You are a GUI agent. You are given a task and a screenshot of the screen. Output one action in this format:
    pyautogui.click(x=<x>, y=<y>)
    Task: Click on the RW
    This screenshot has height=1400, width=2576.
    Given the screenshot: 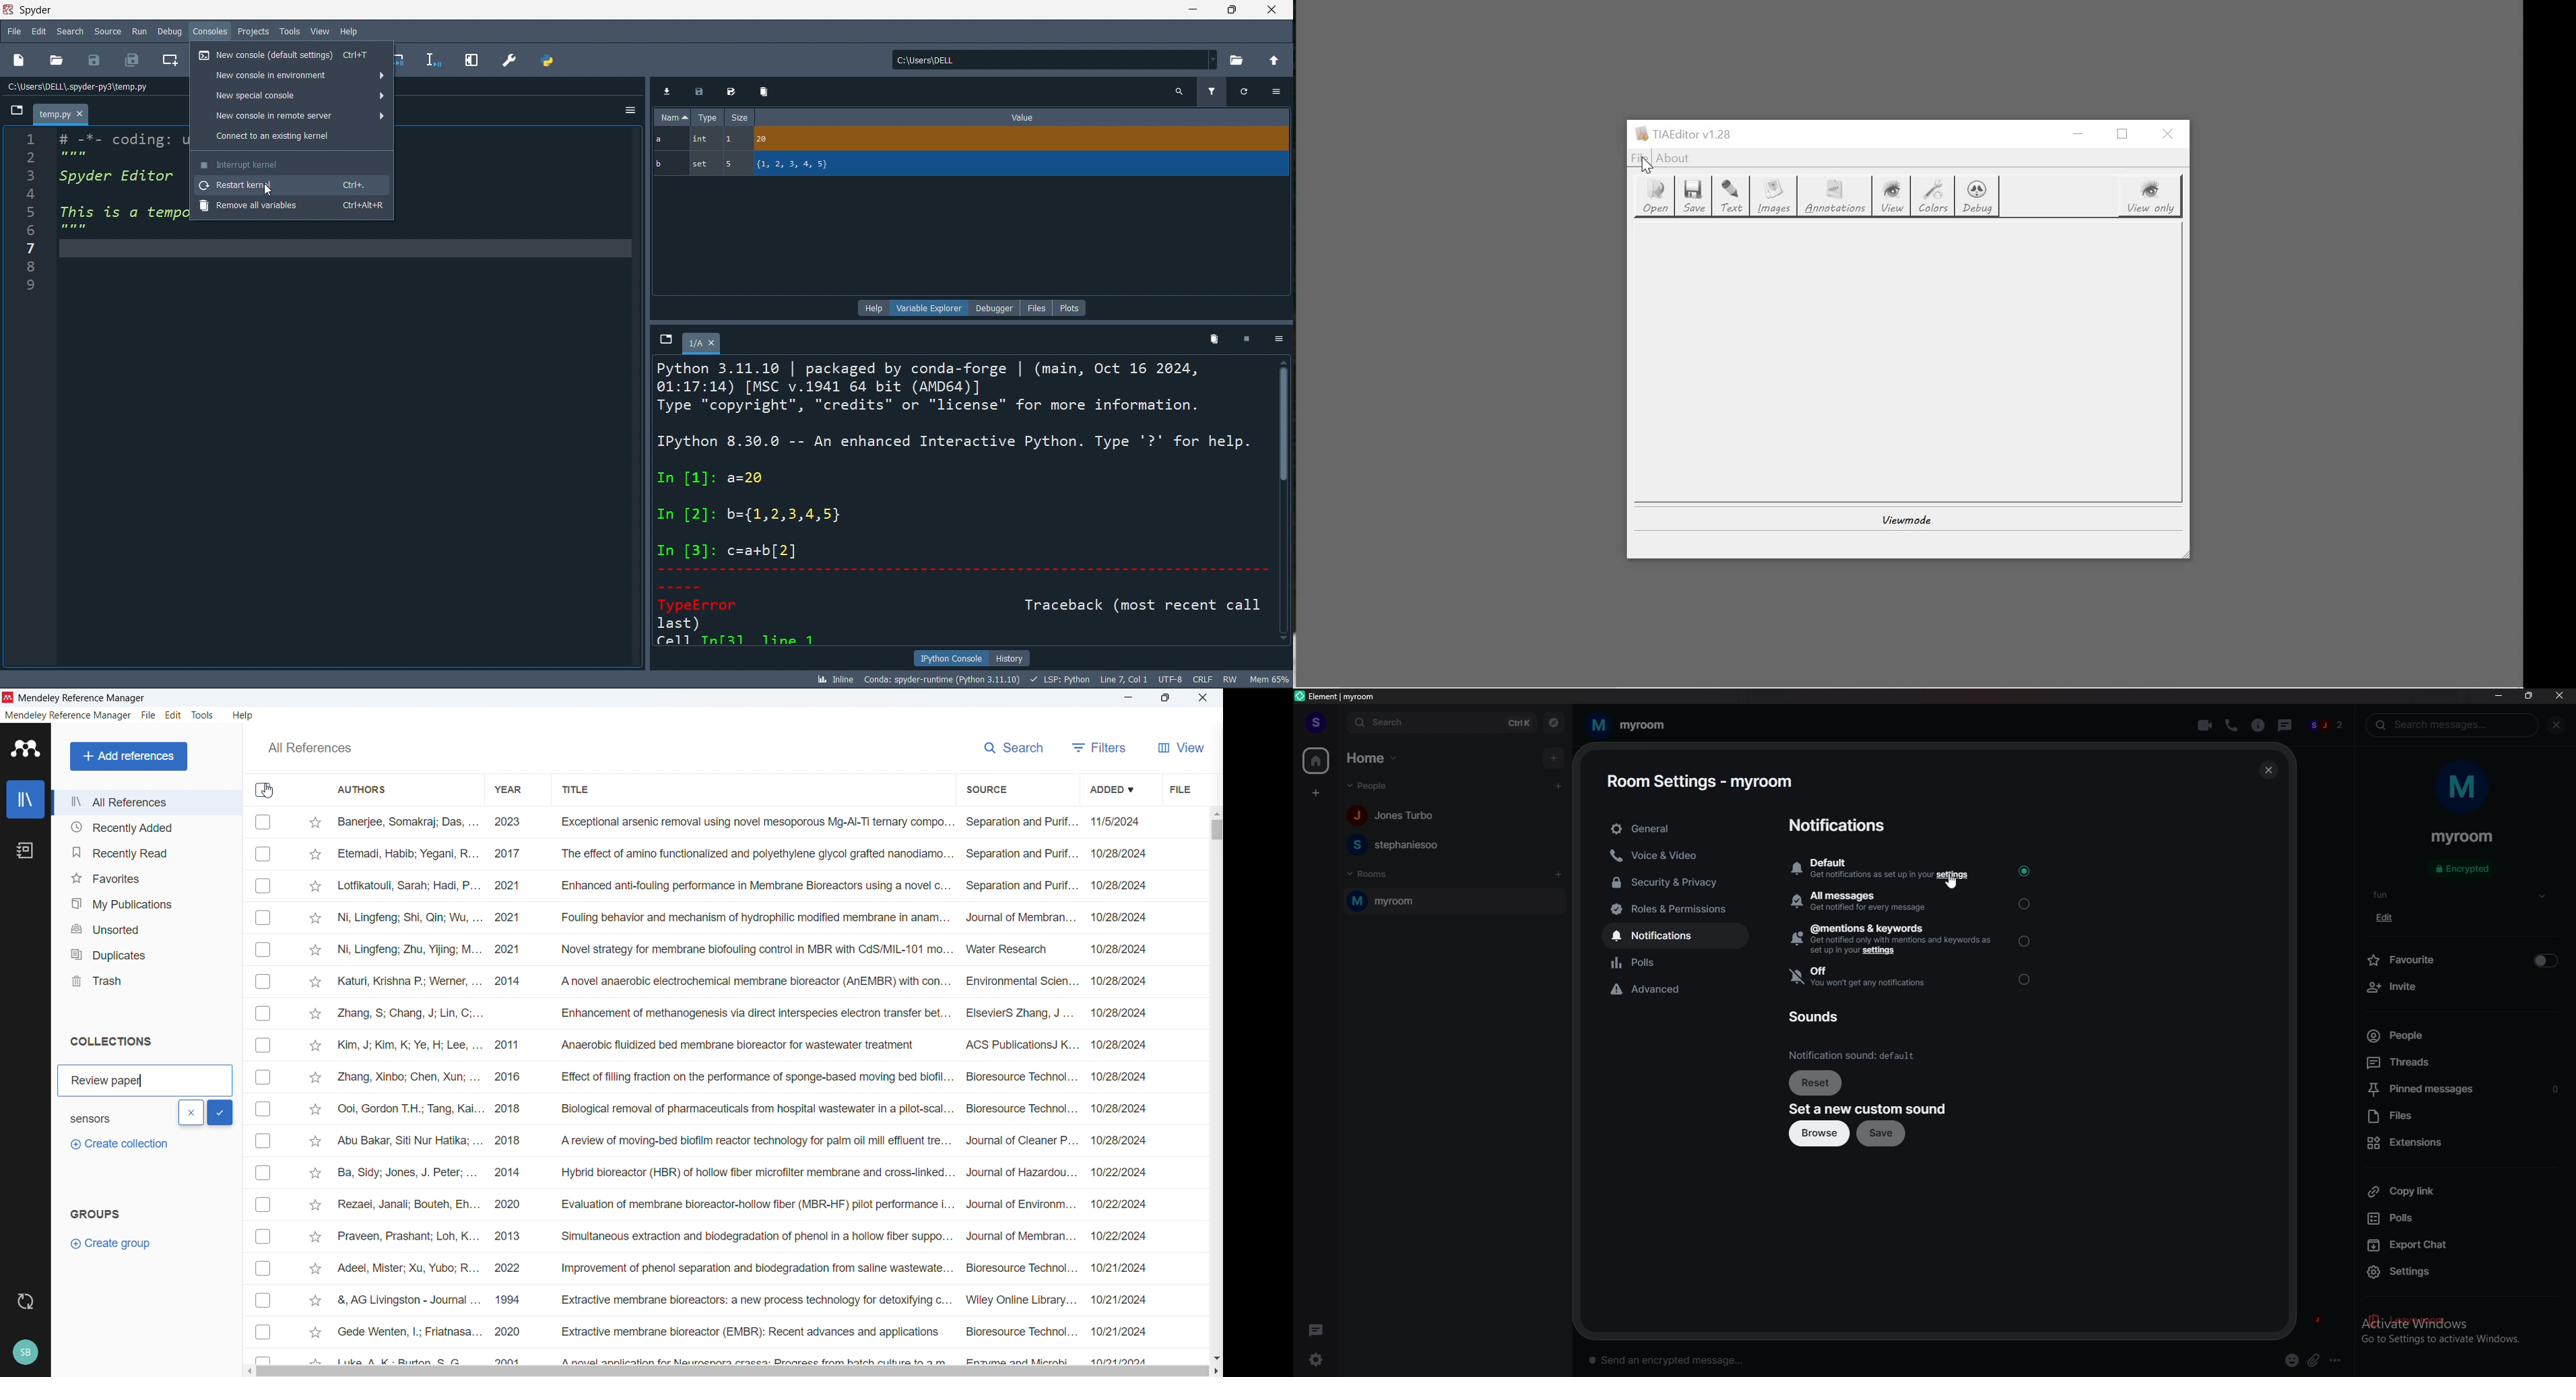 What is the action you would take?
    pyautogui.click(x=1232, y=679)
    